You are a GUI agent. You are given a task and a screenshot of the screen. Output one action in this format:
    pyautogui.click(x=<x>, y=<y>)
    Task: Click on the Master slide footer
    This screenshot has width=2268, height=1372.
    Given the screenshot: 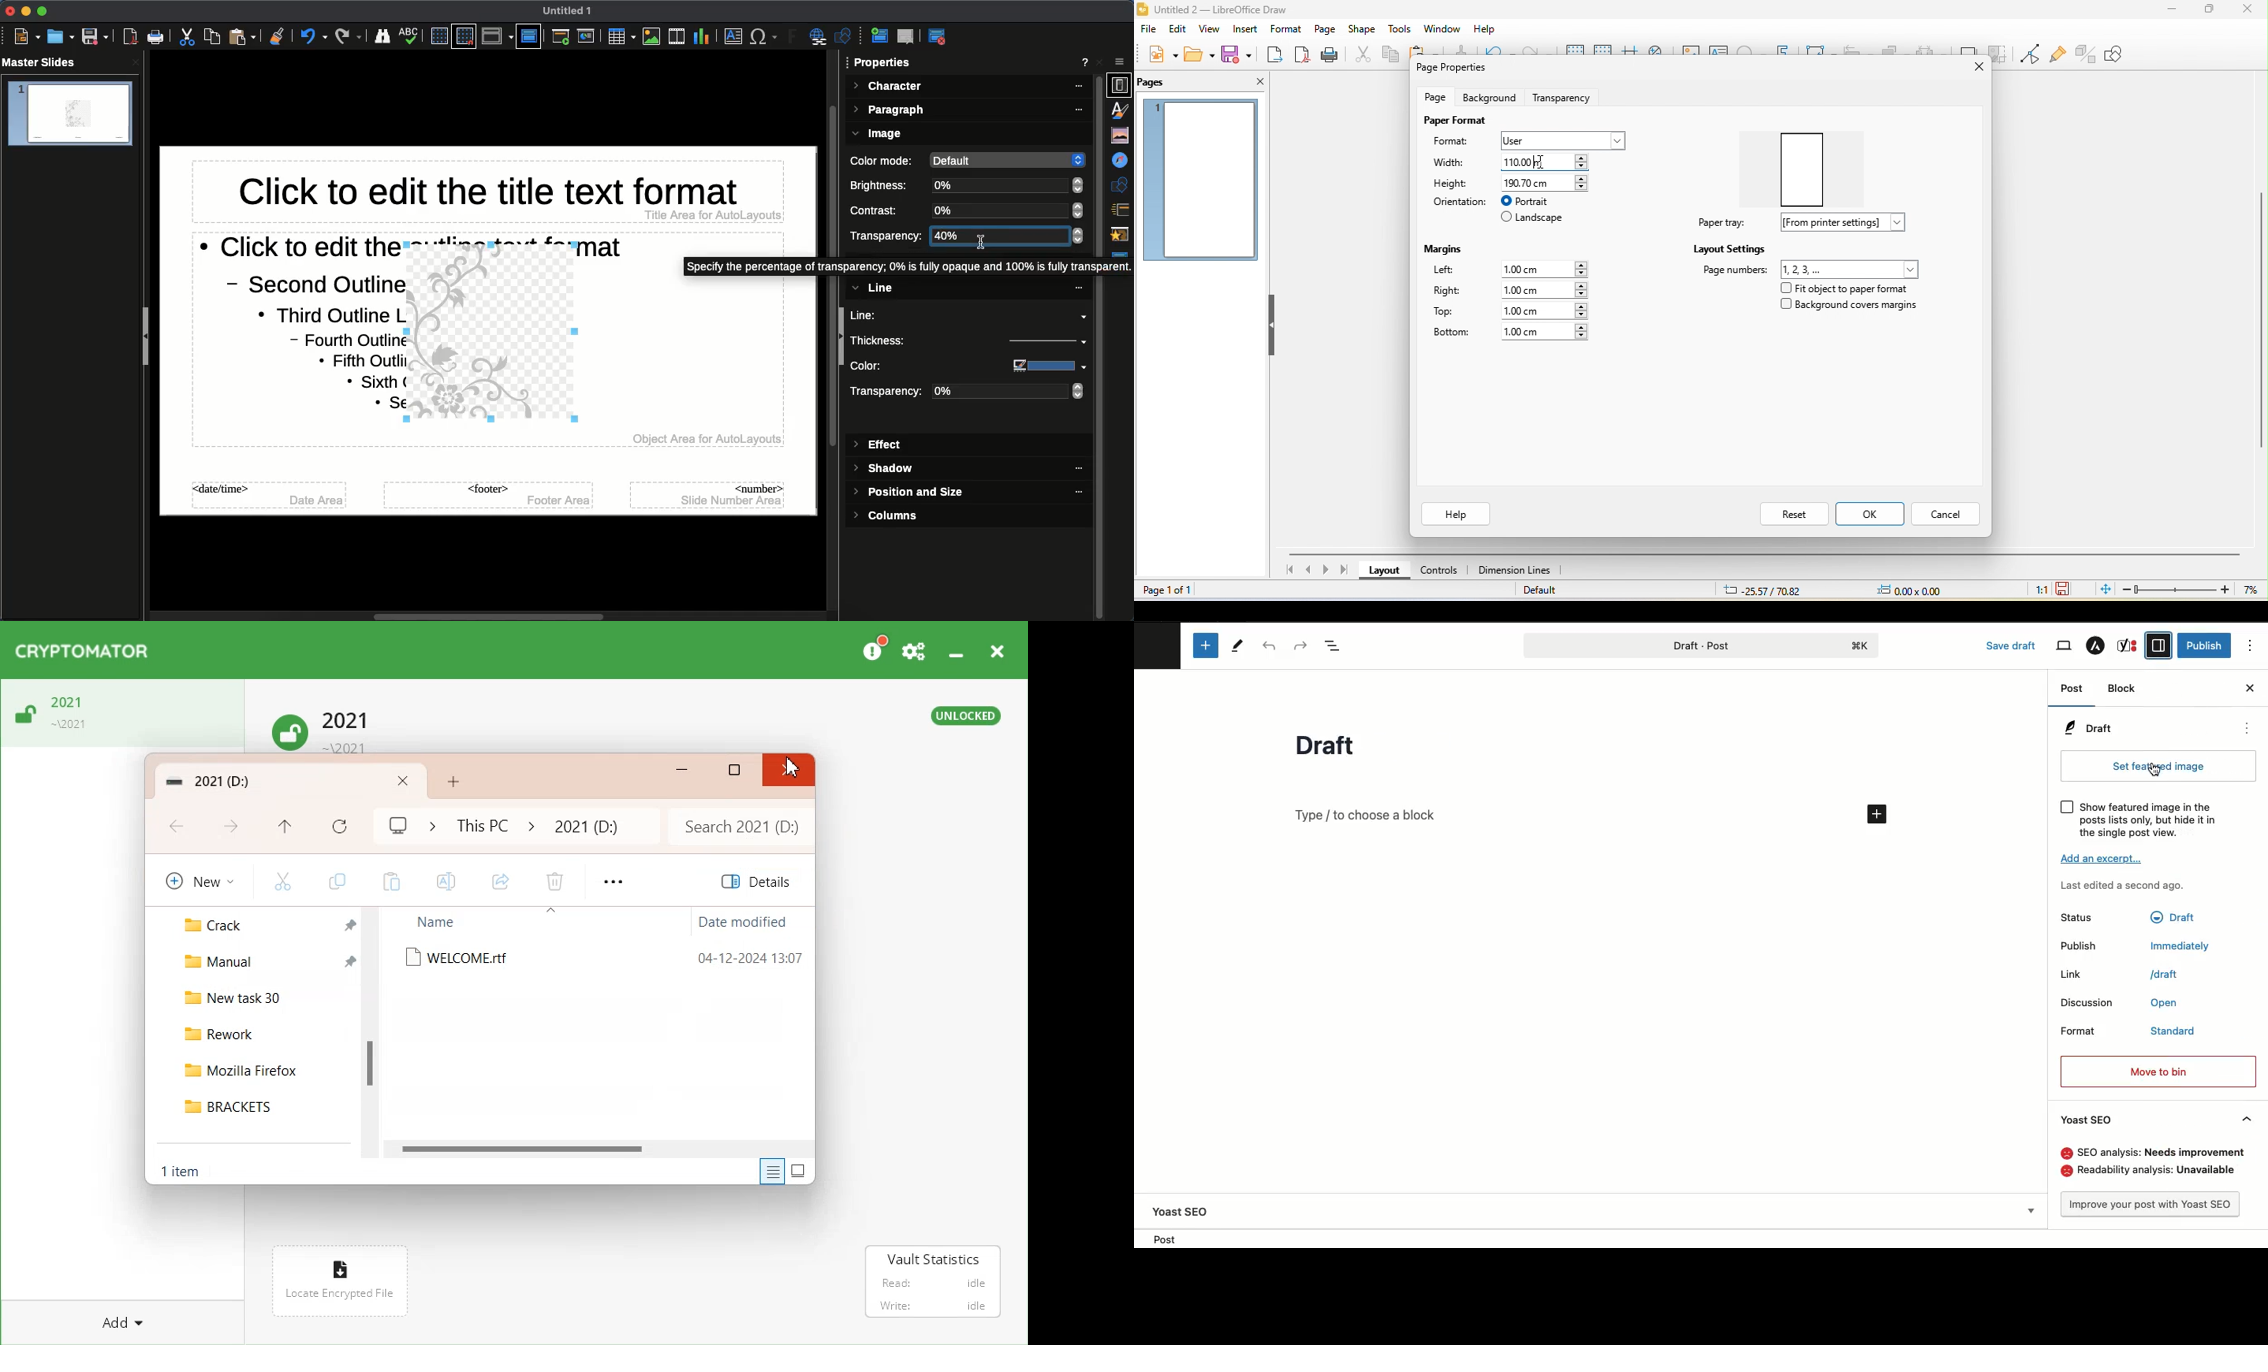 What is the action you would take?
    pyautogui.click(x=487, y=496)
    